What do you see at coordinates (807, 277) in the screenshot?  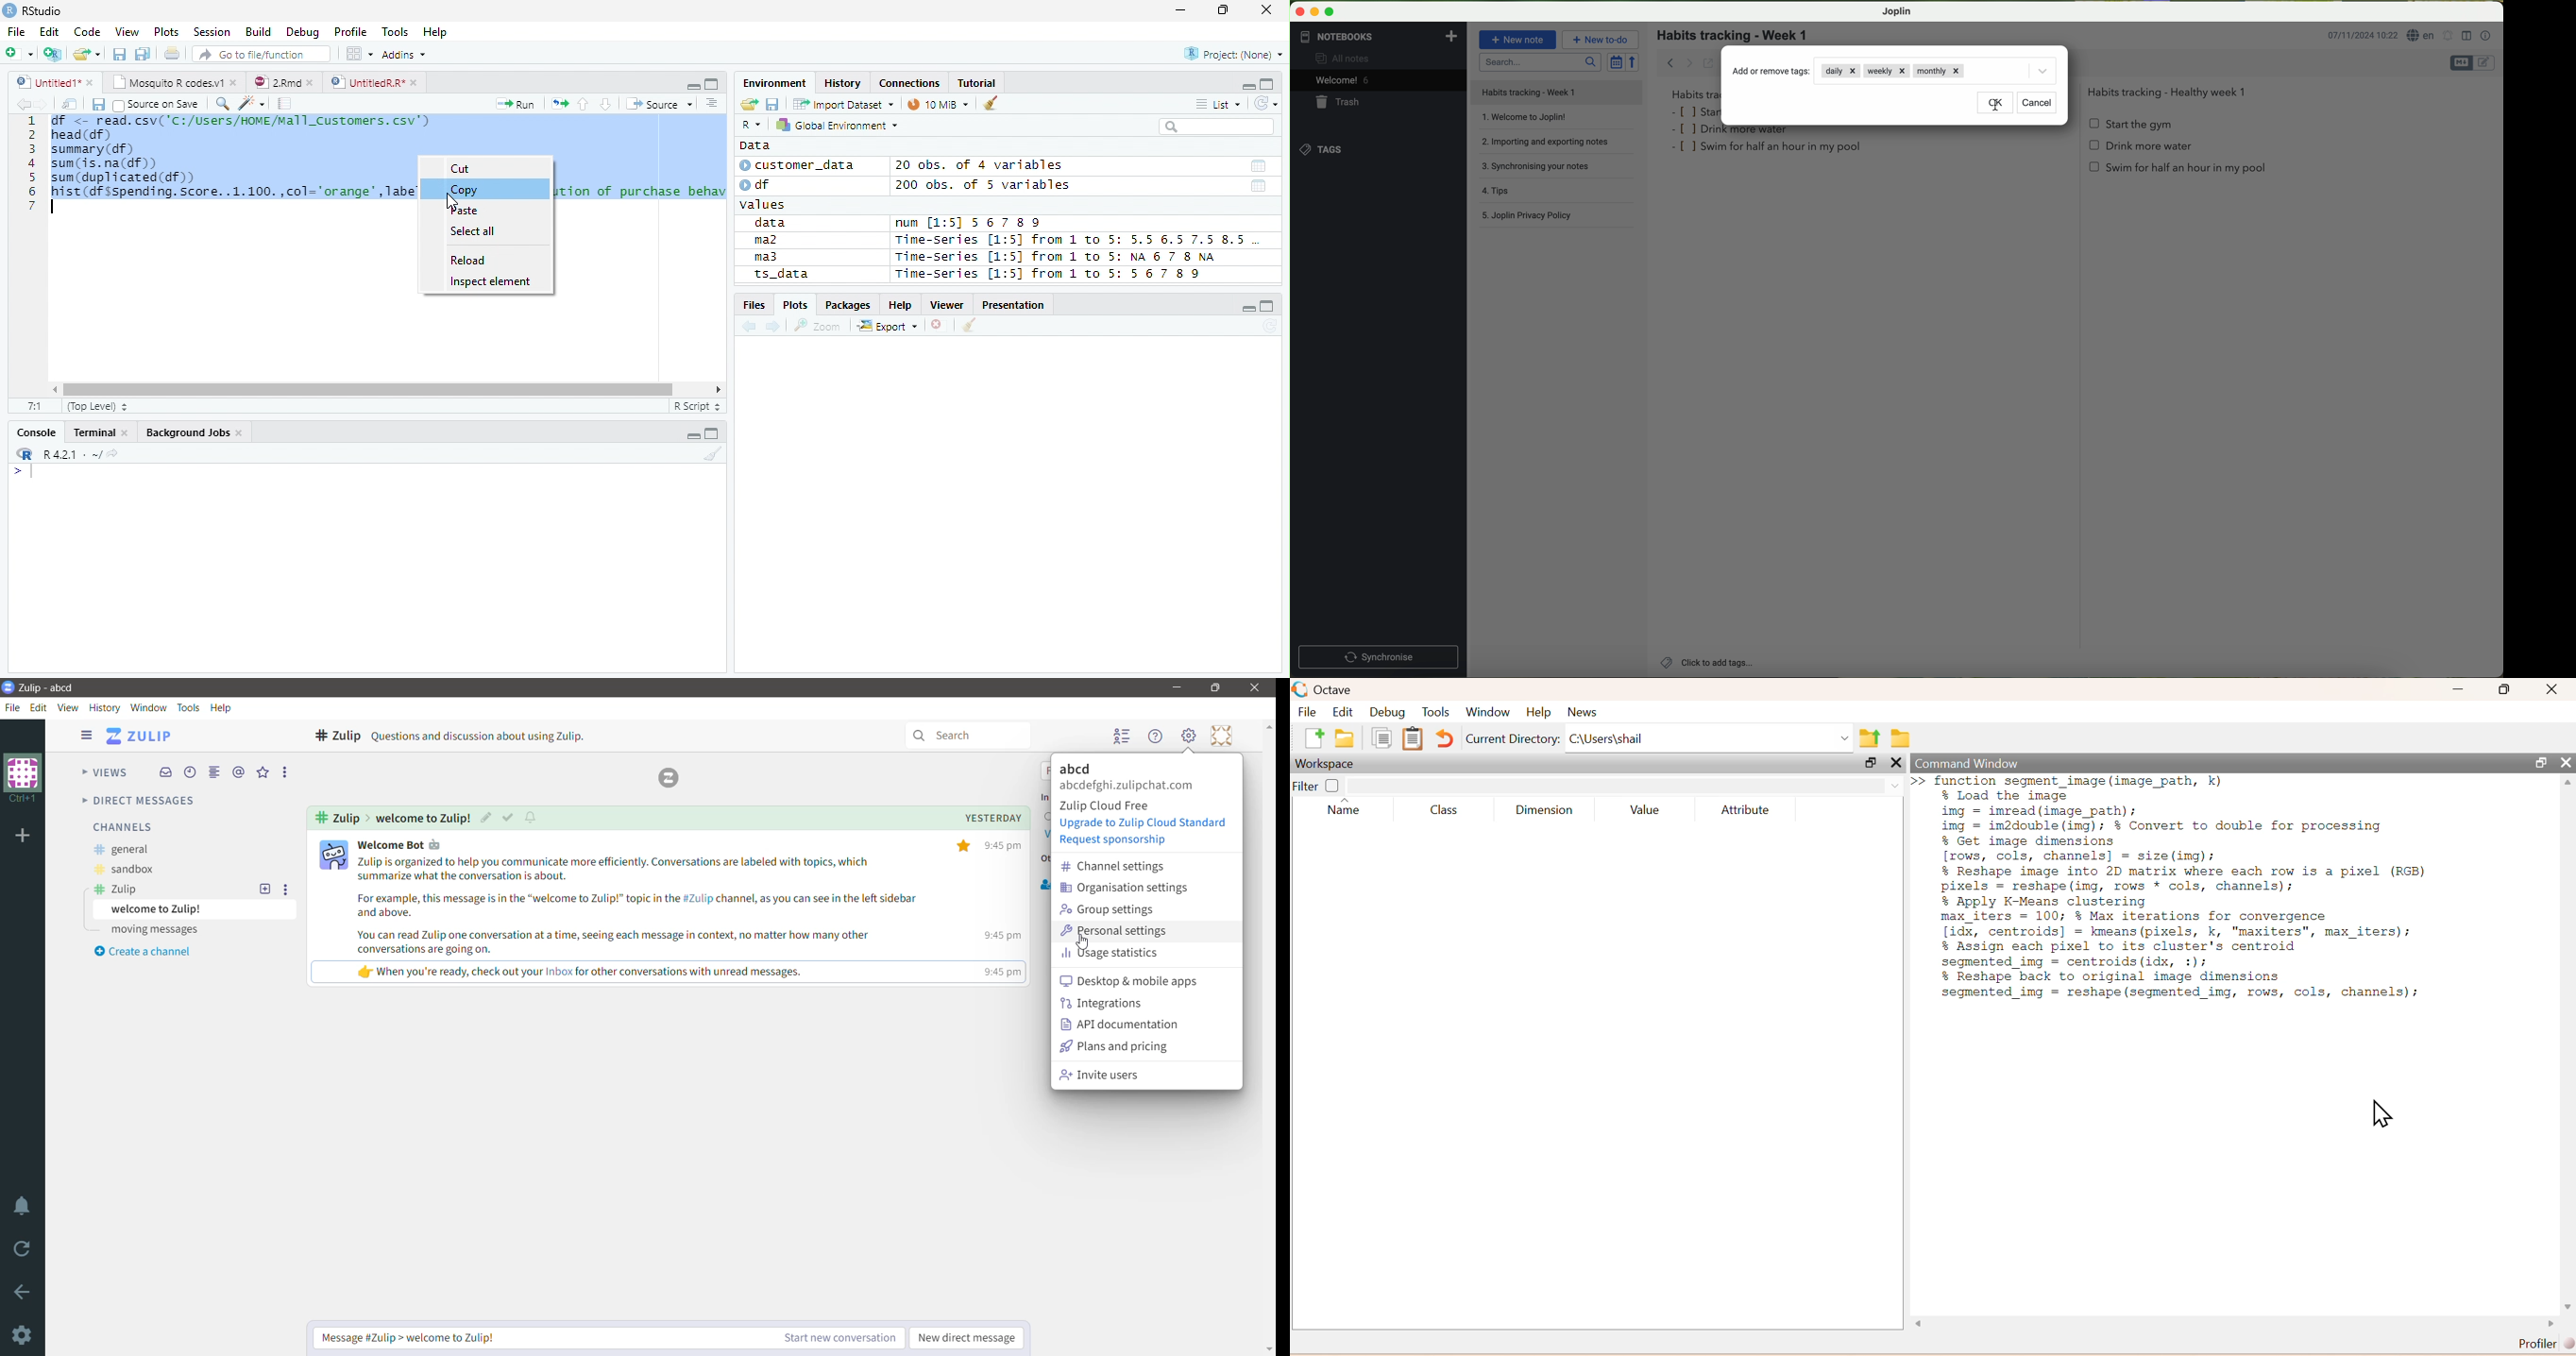 I see `ts_data` at bounding box center [807, 277].